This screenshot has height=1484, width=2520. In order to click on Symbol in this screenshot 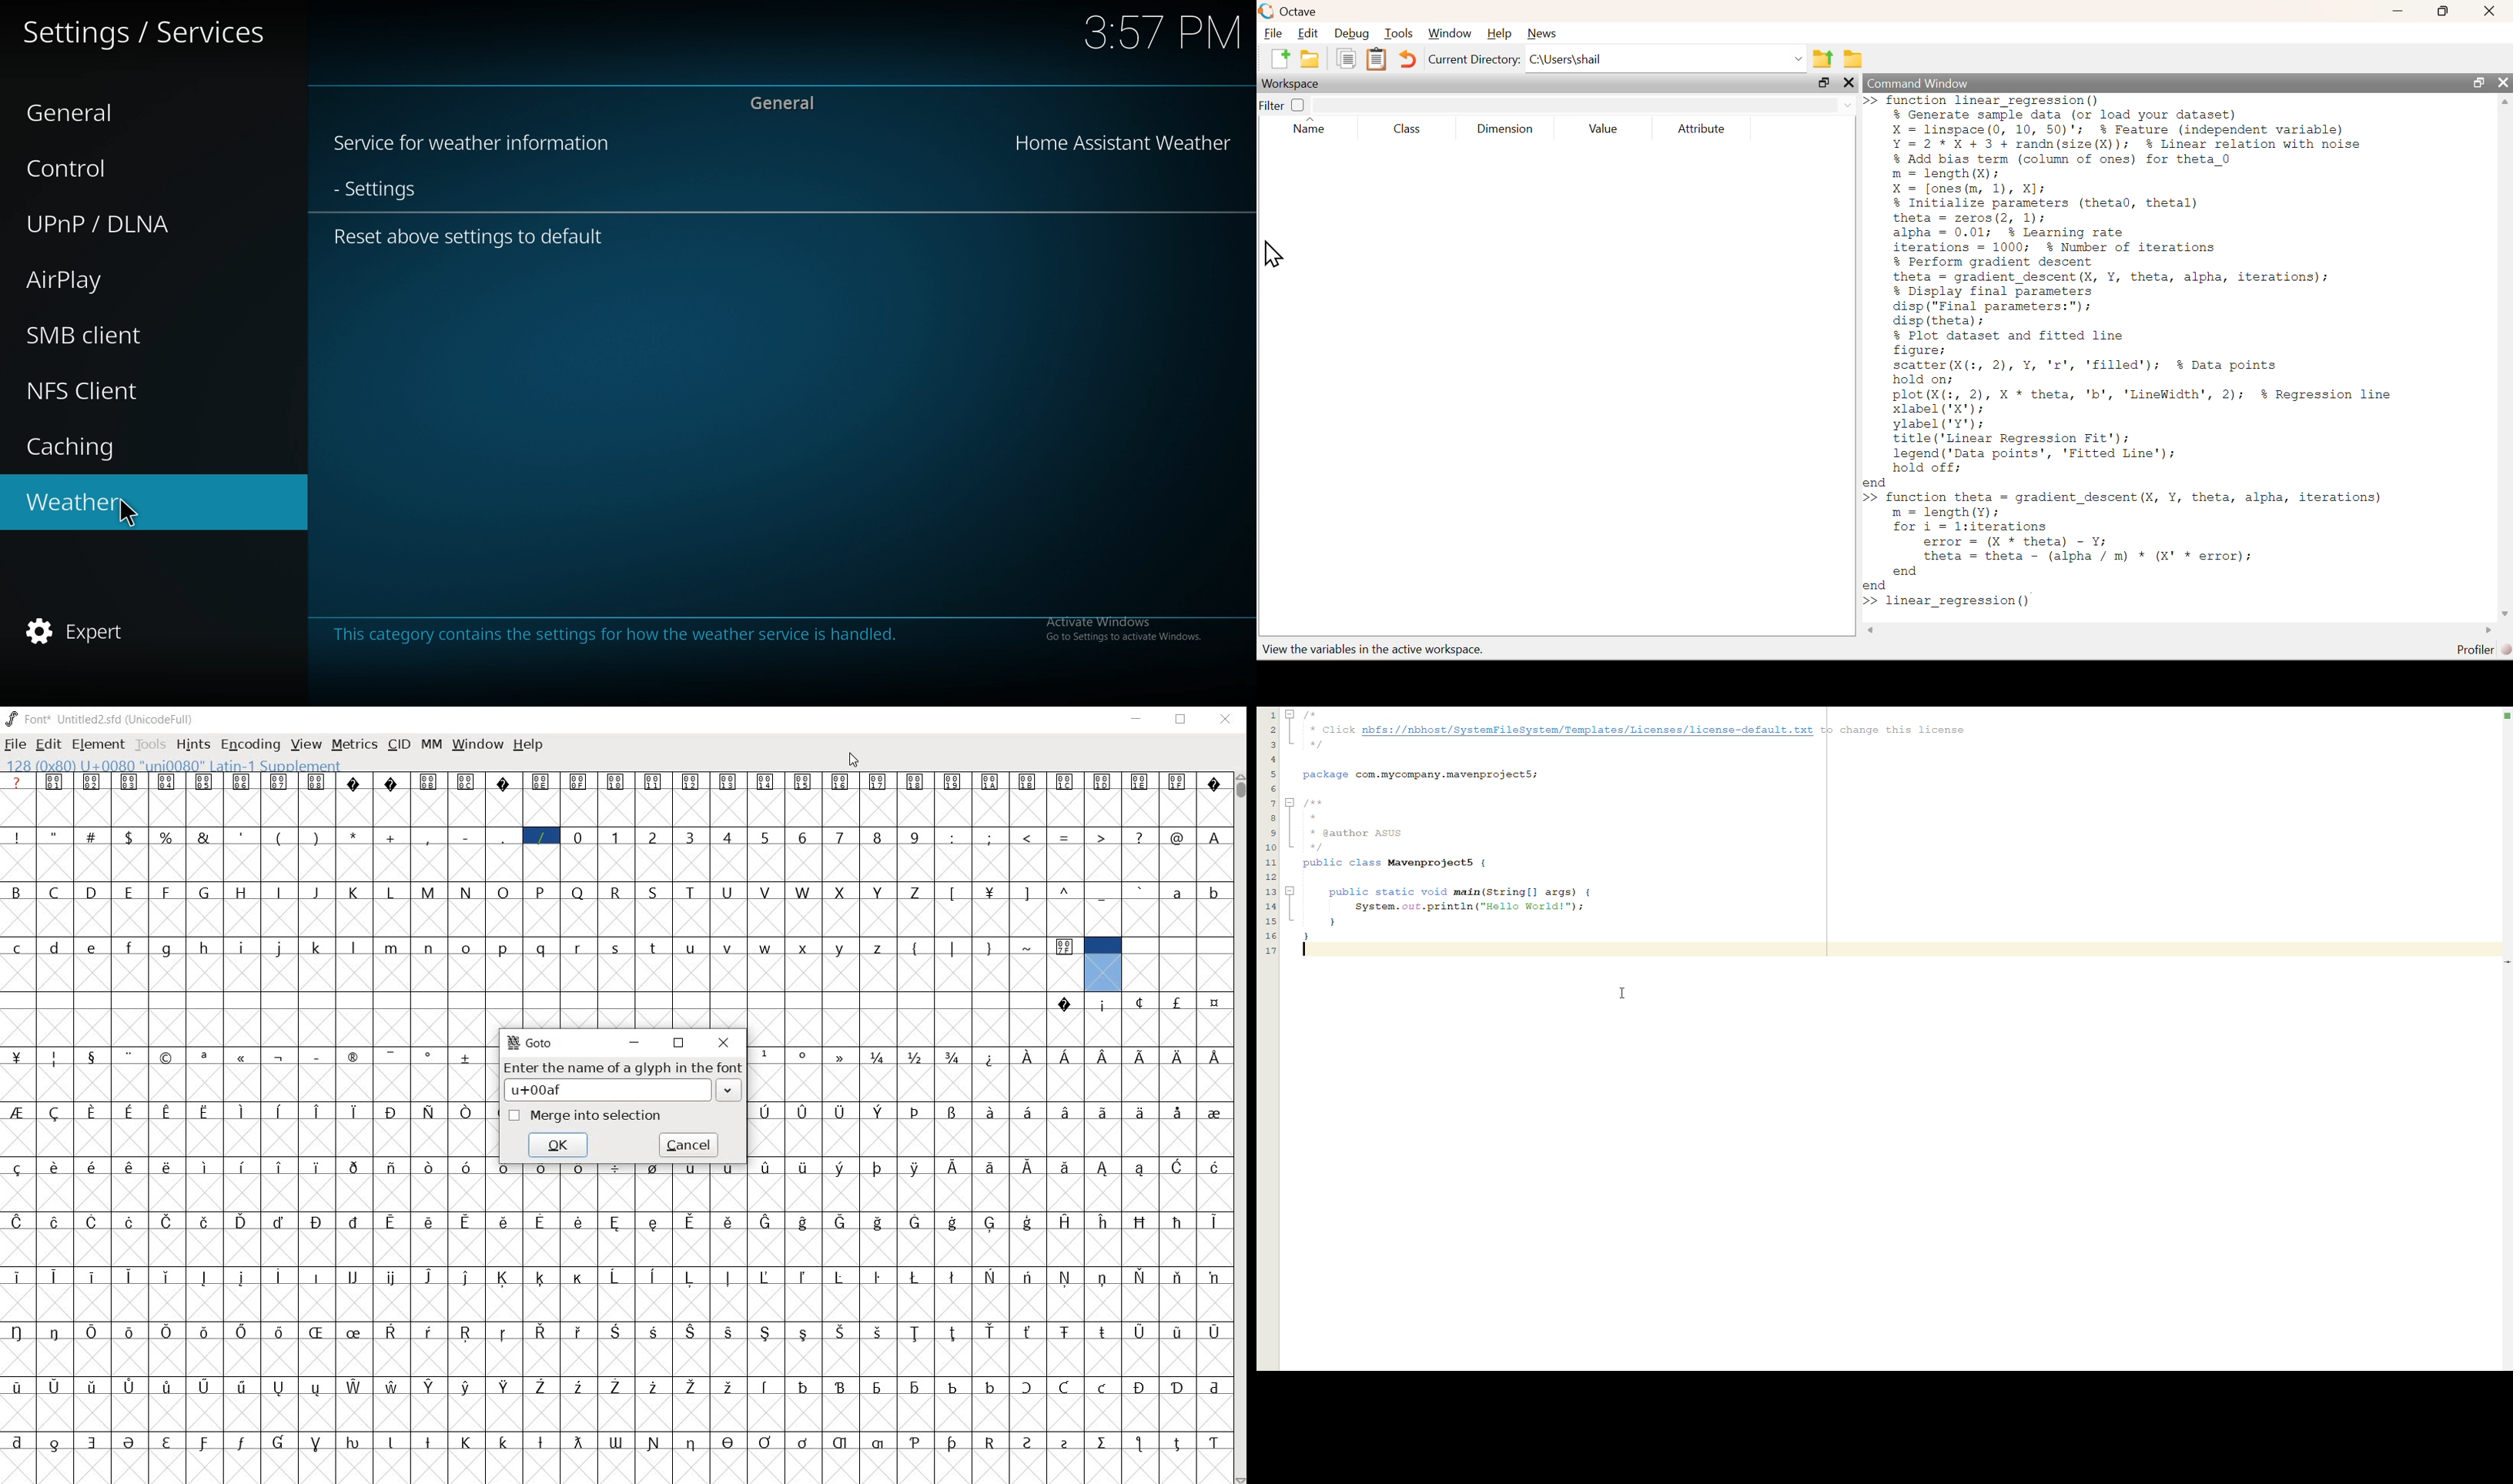, I will do `click(242, 1056)`.